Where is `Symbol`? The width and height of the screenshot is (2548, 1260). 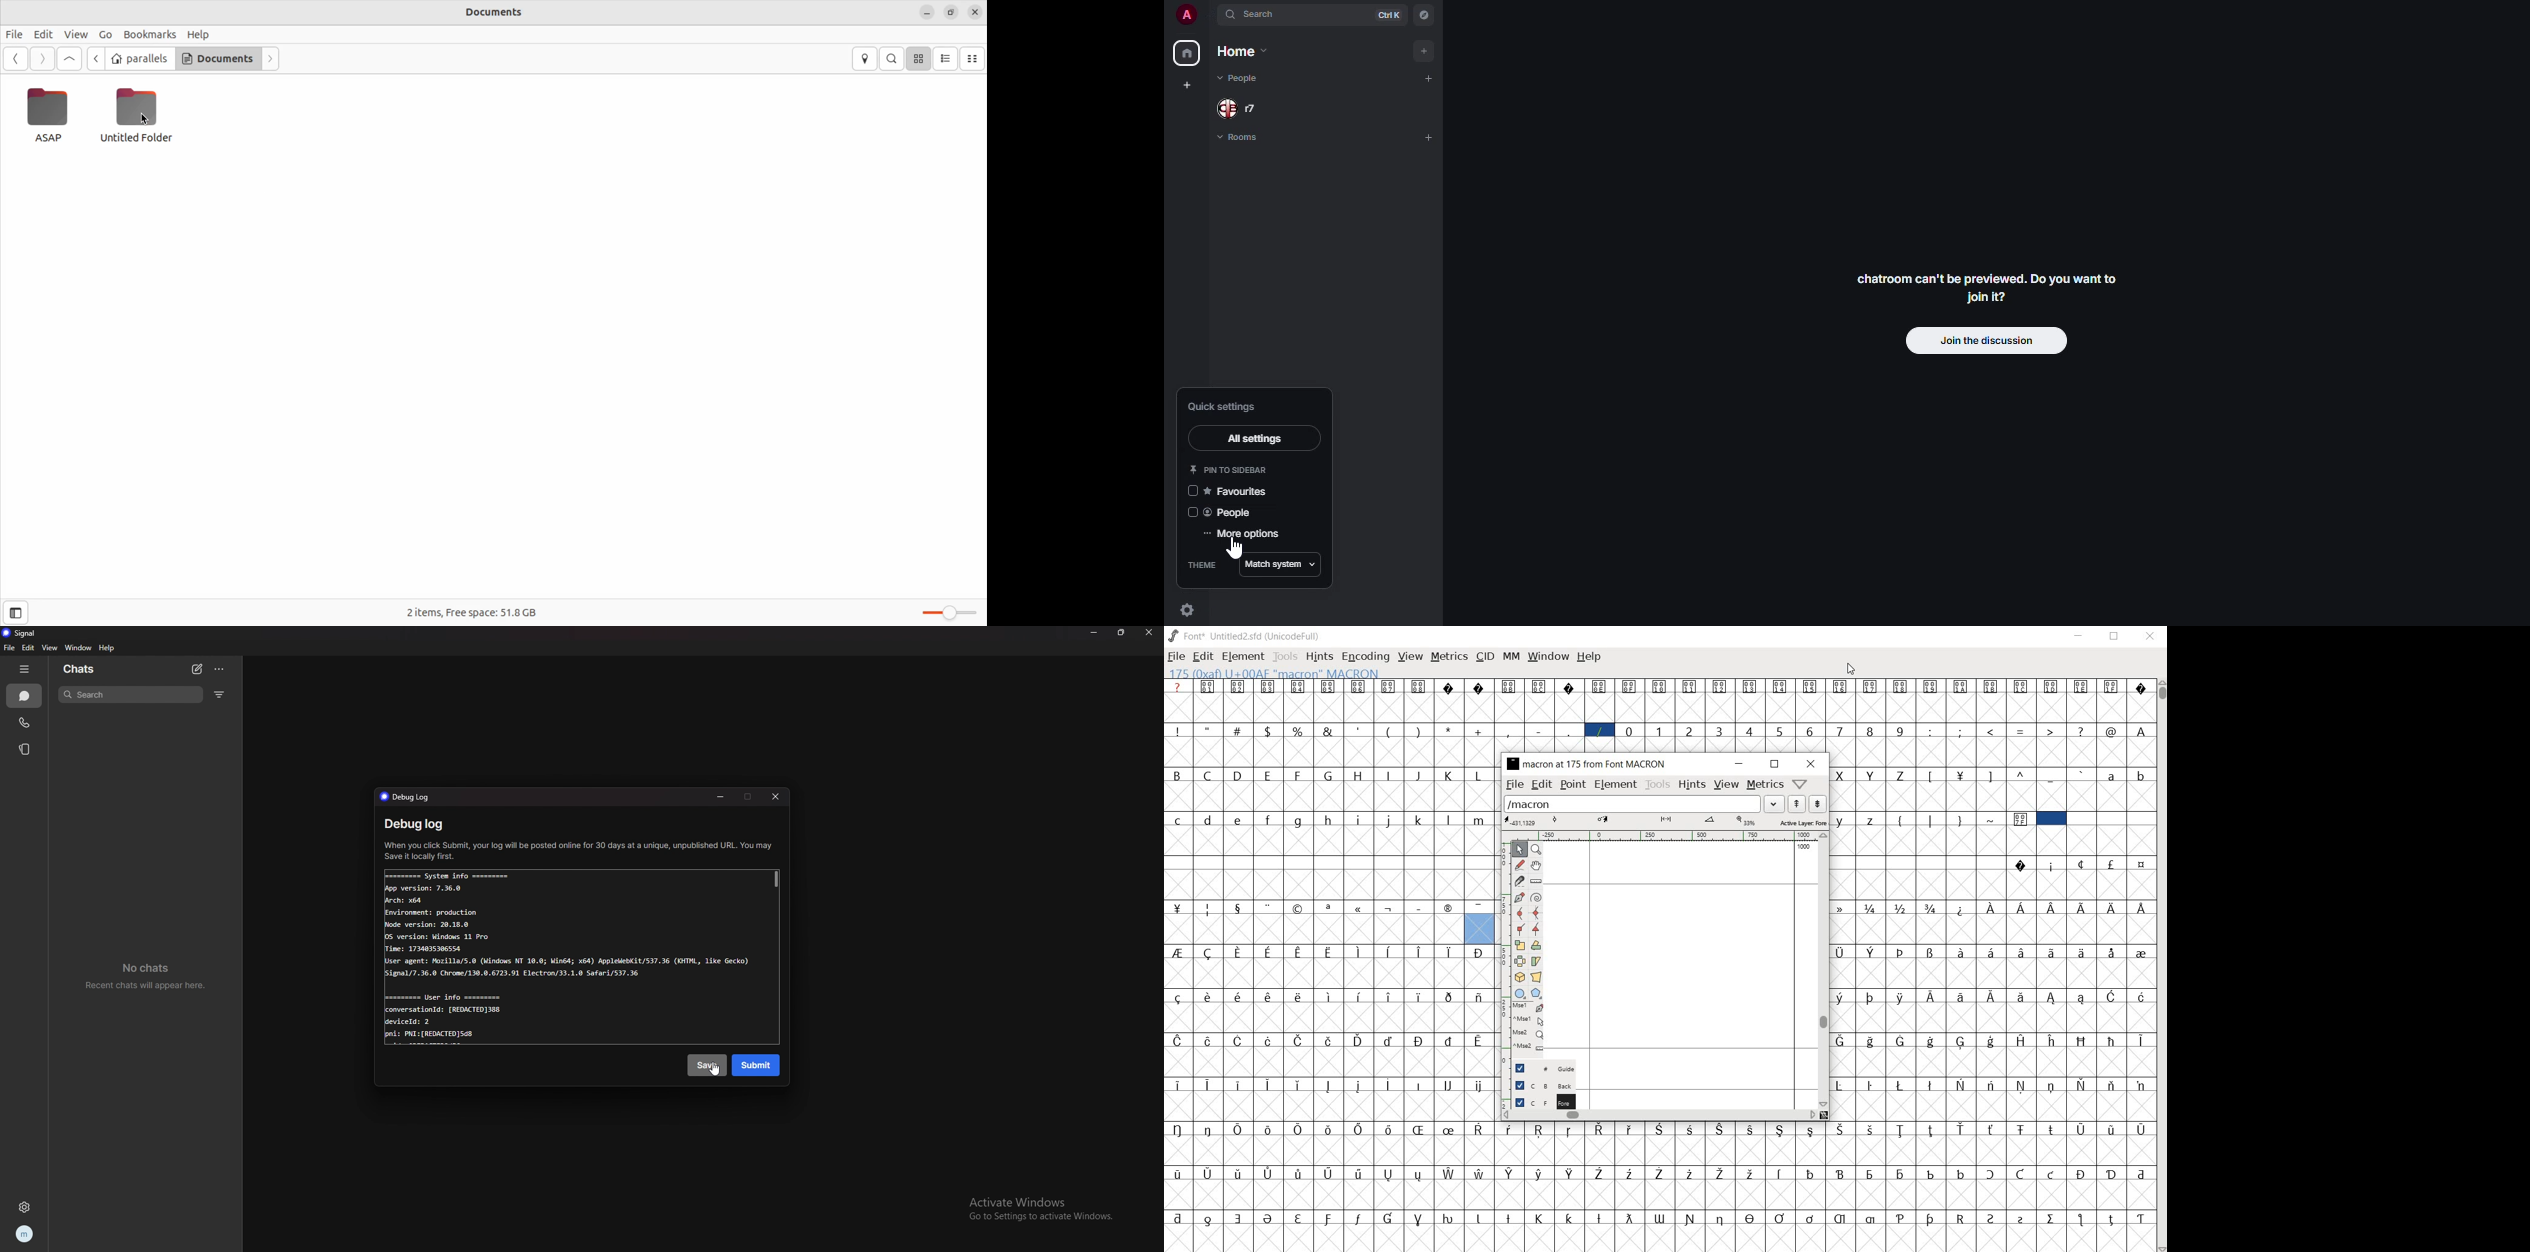
Symbol is located at coordinates (2111, 686).